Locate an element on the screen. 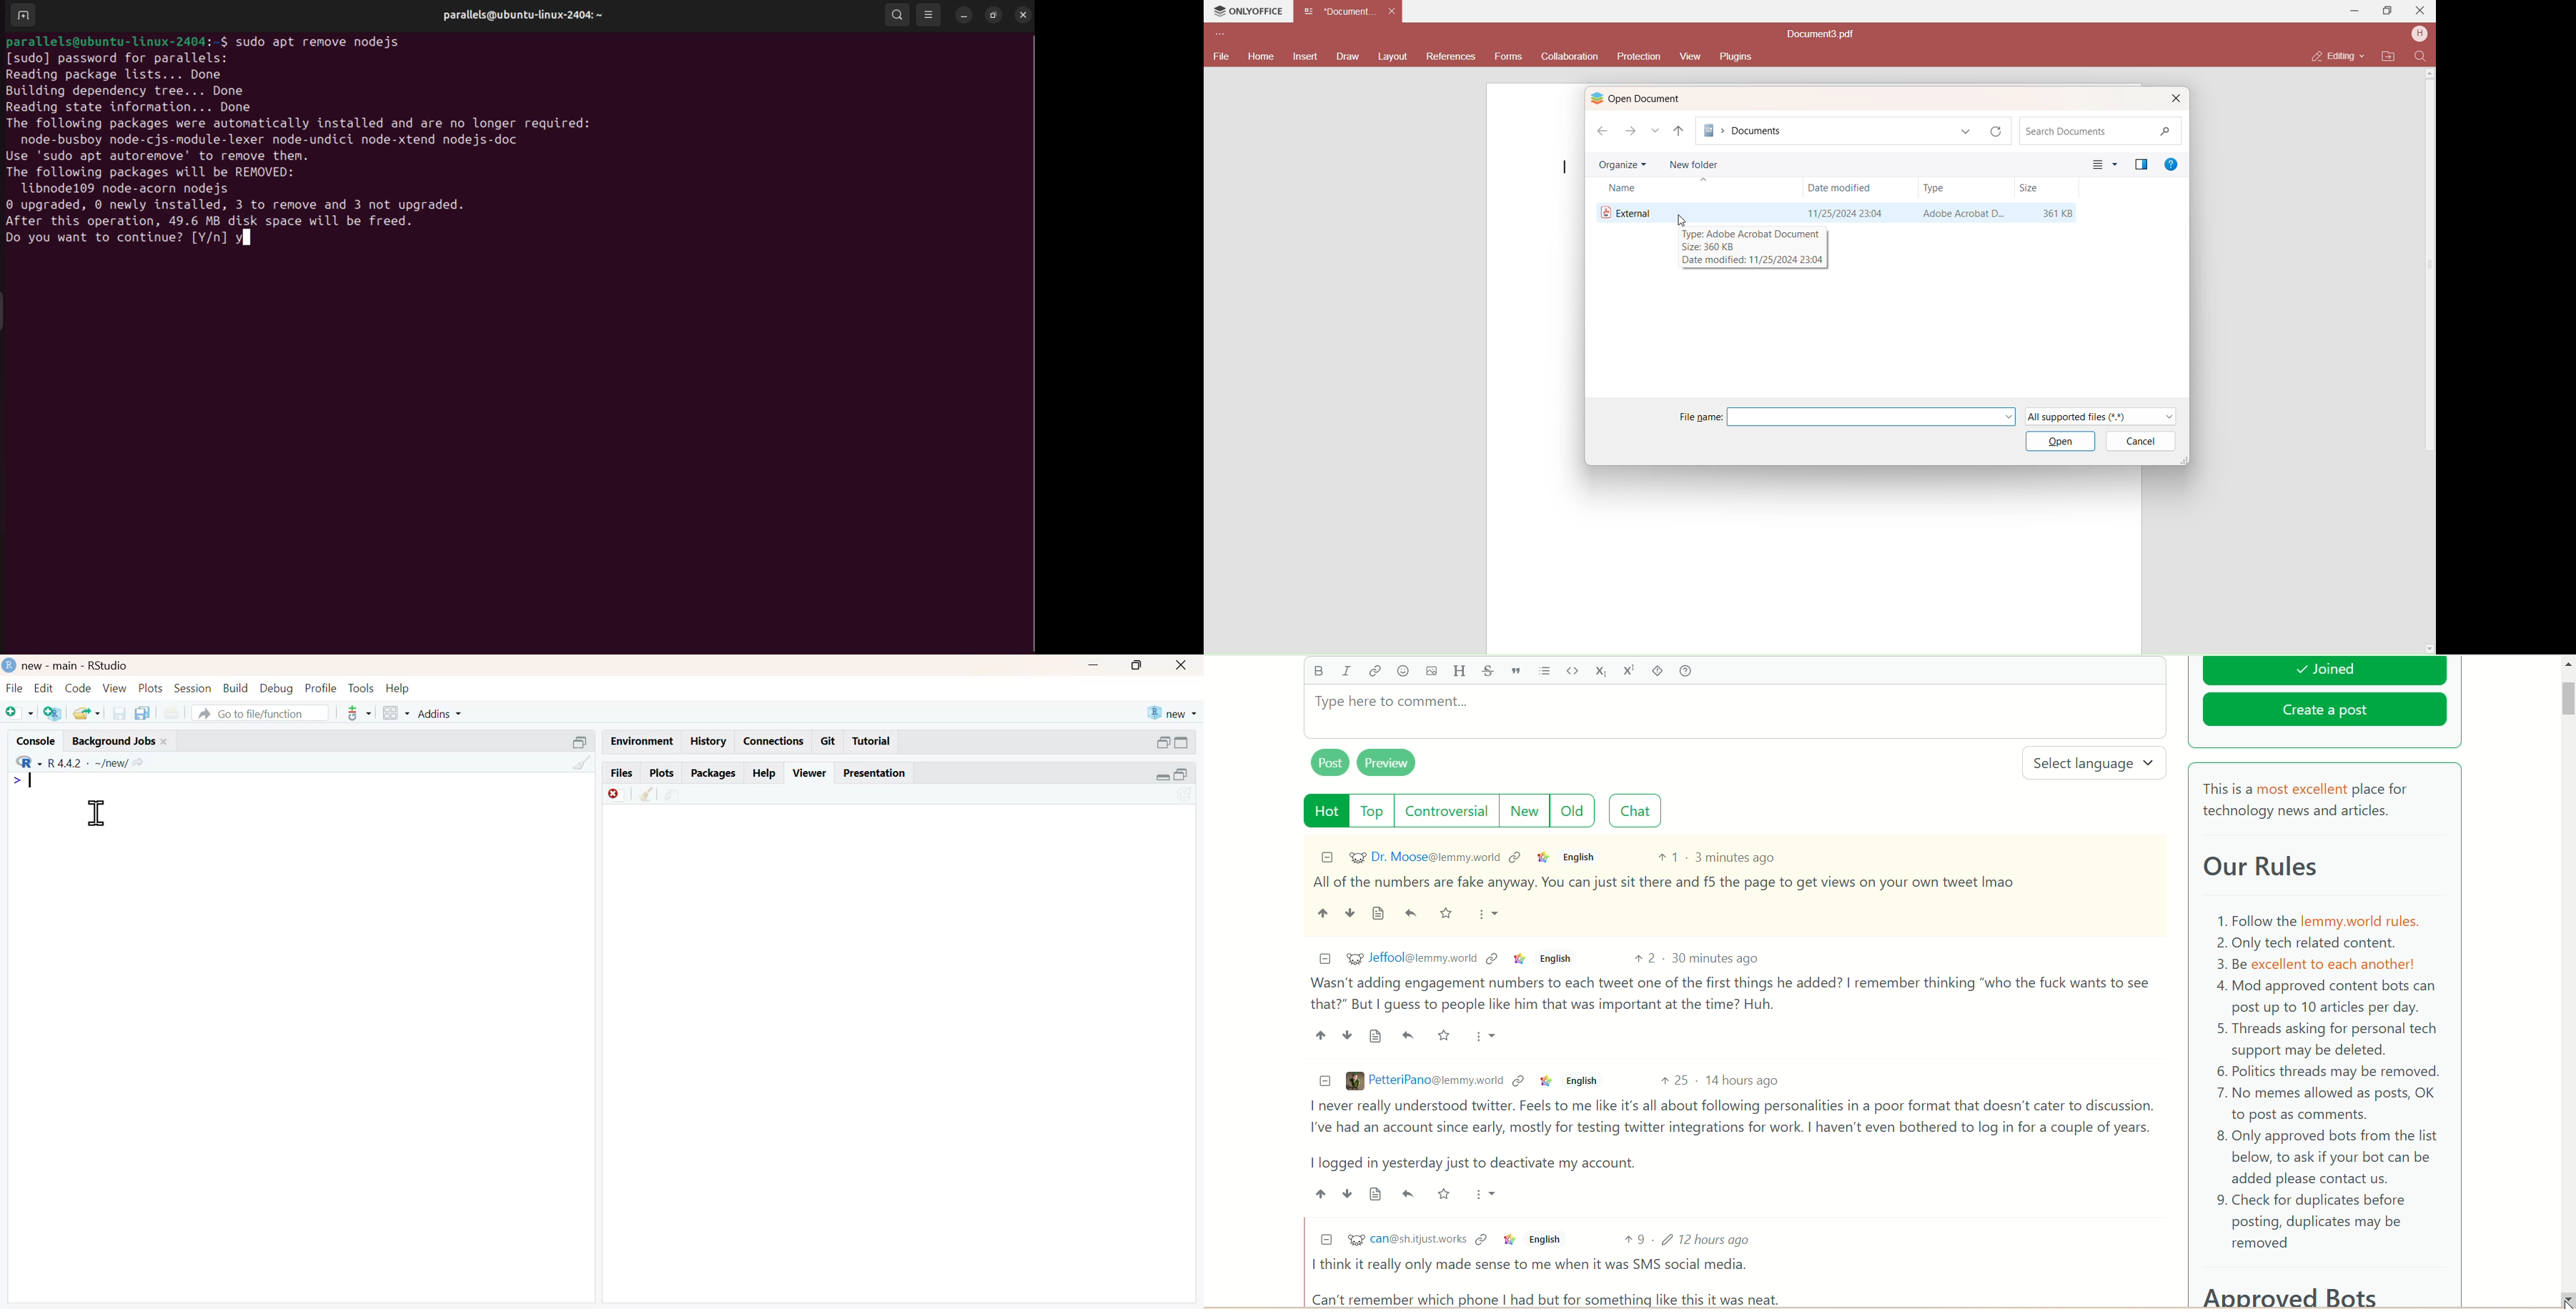 The height and width of the screenshot is (1316, 2576). English is located at coordinates (1580, 1081).